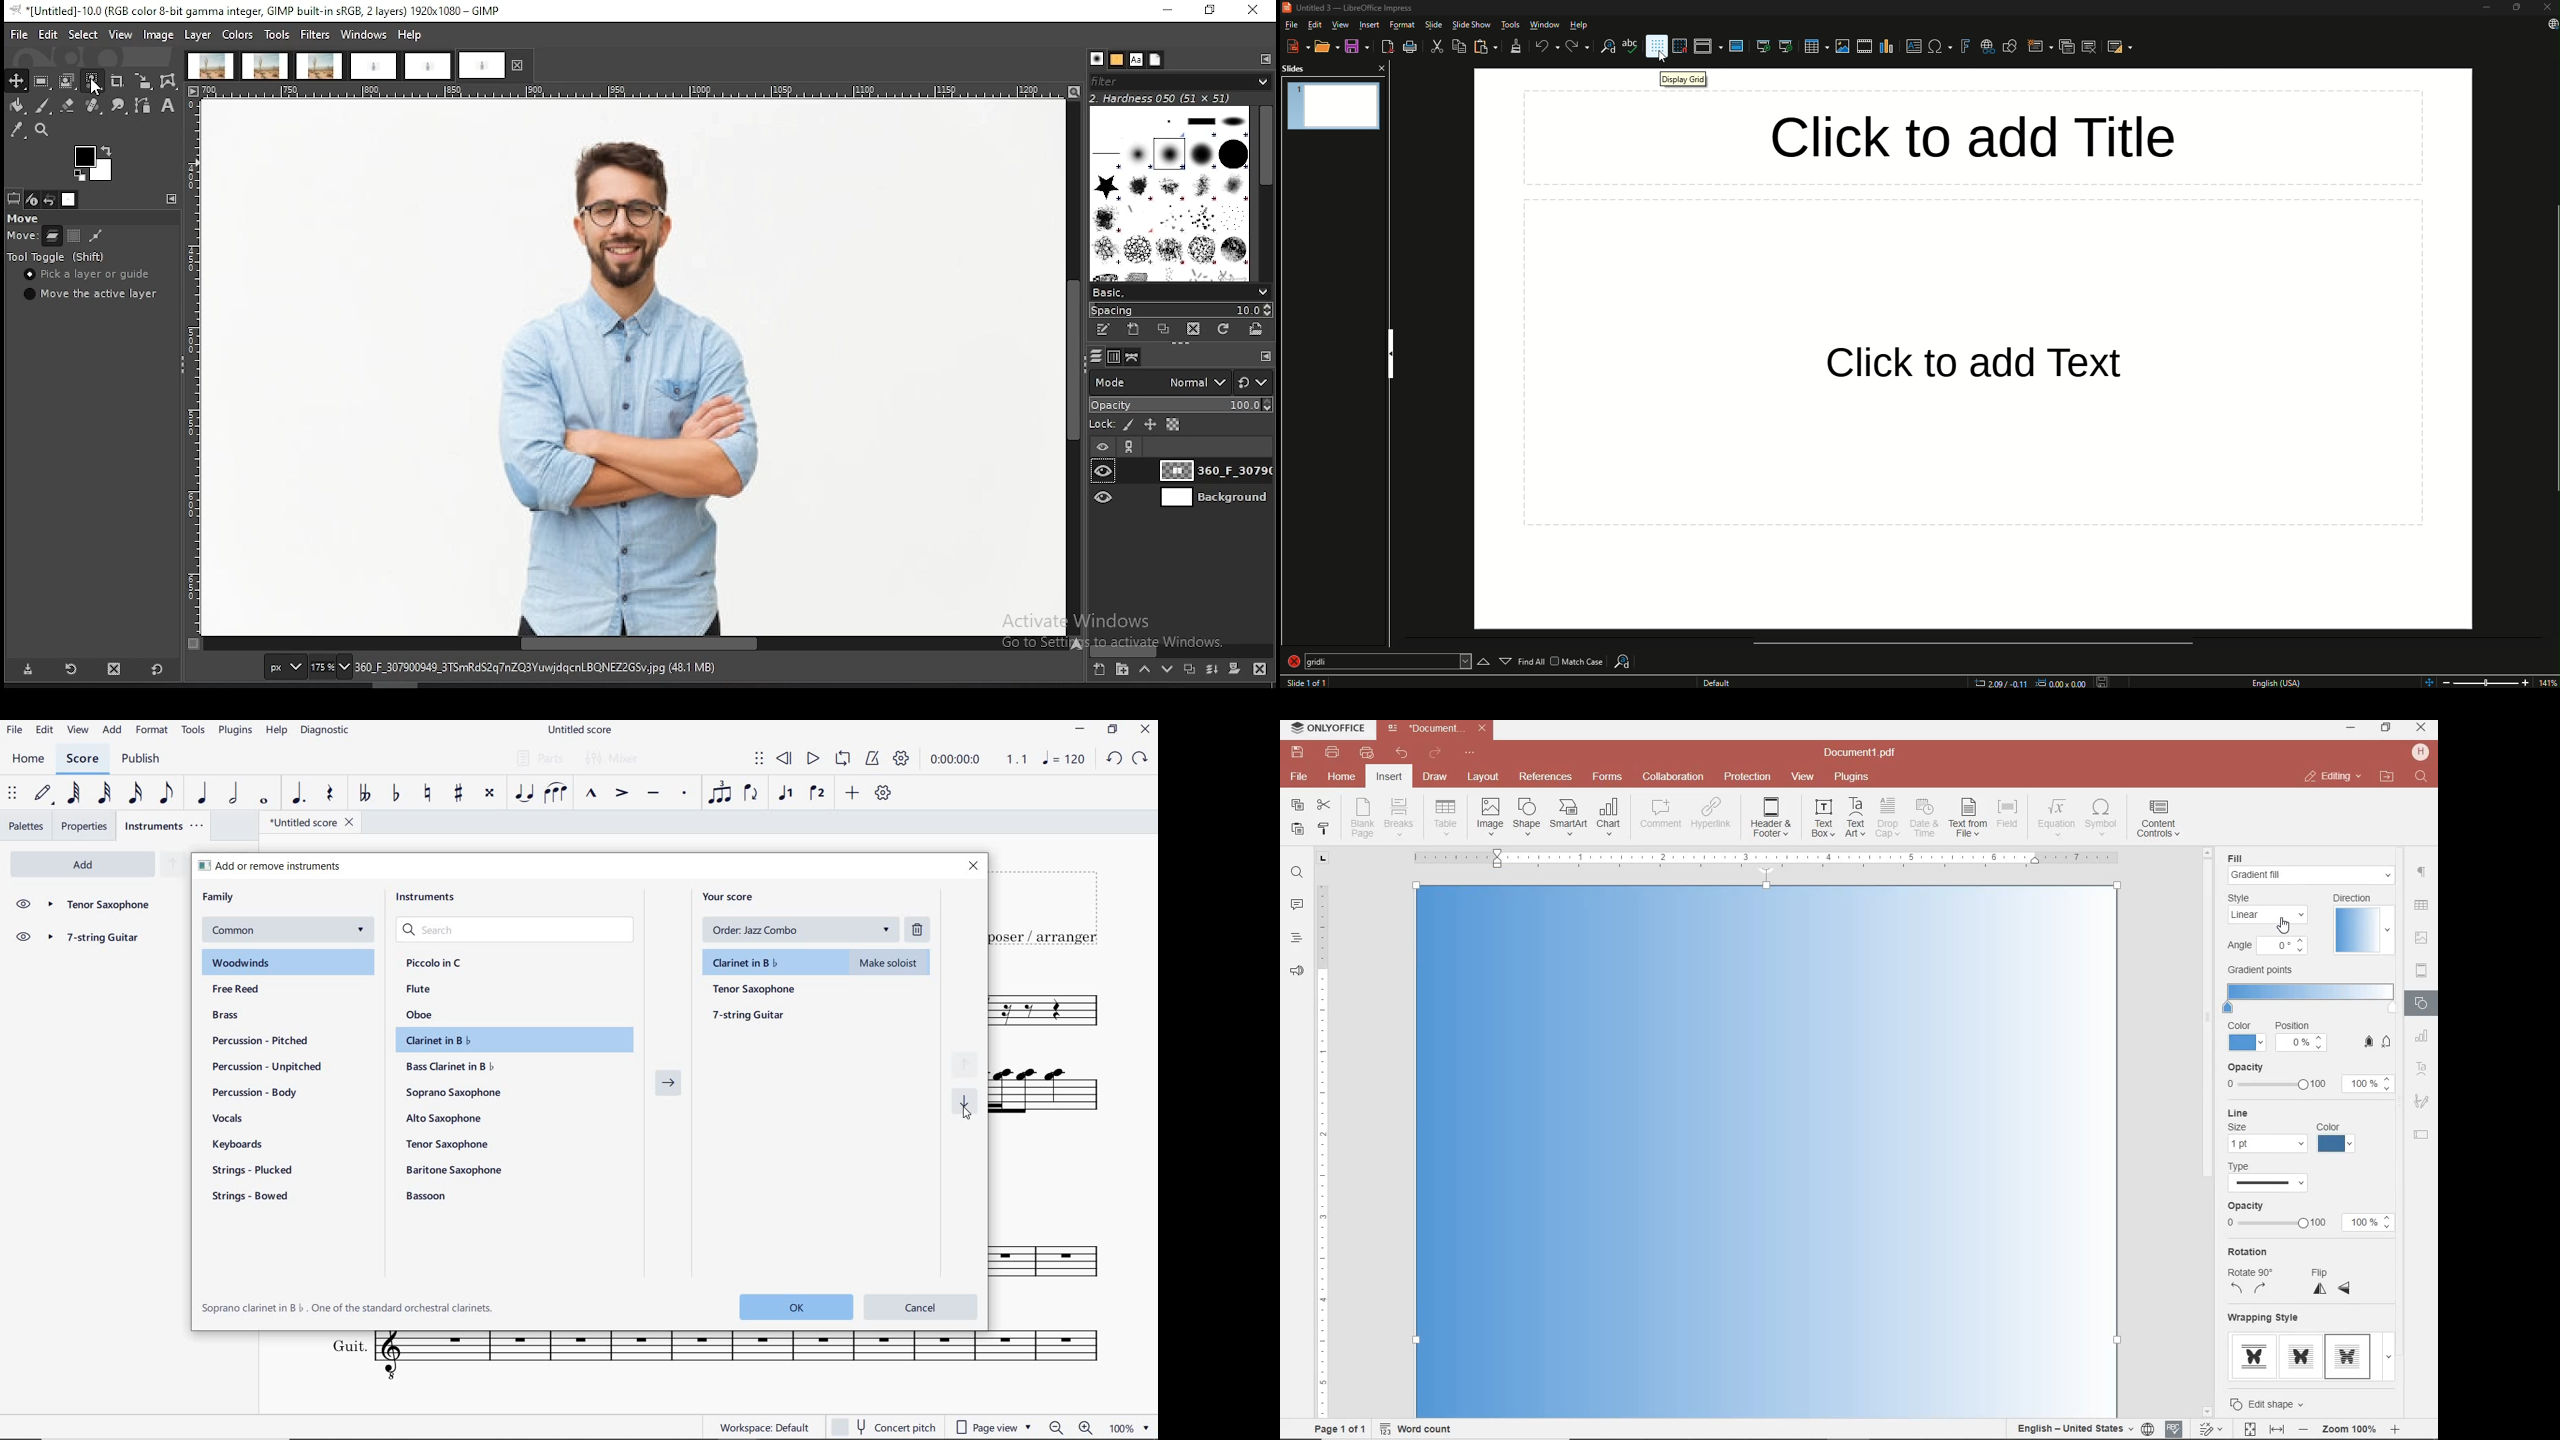  What do you see at coordinates (1505, 658) in the screenshot?
I see `Down` at bounding box center [1505, 658].